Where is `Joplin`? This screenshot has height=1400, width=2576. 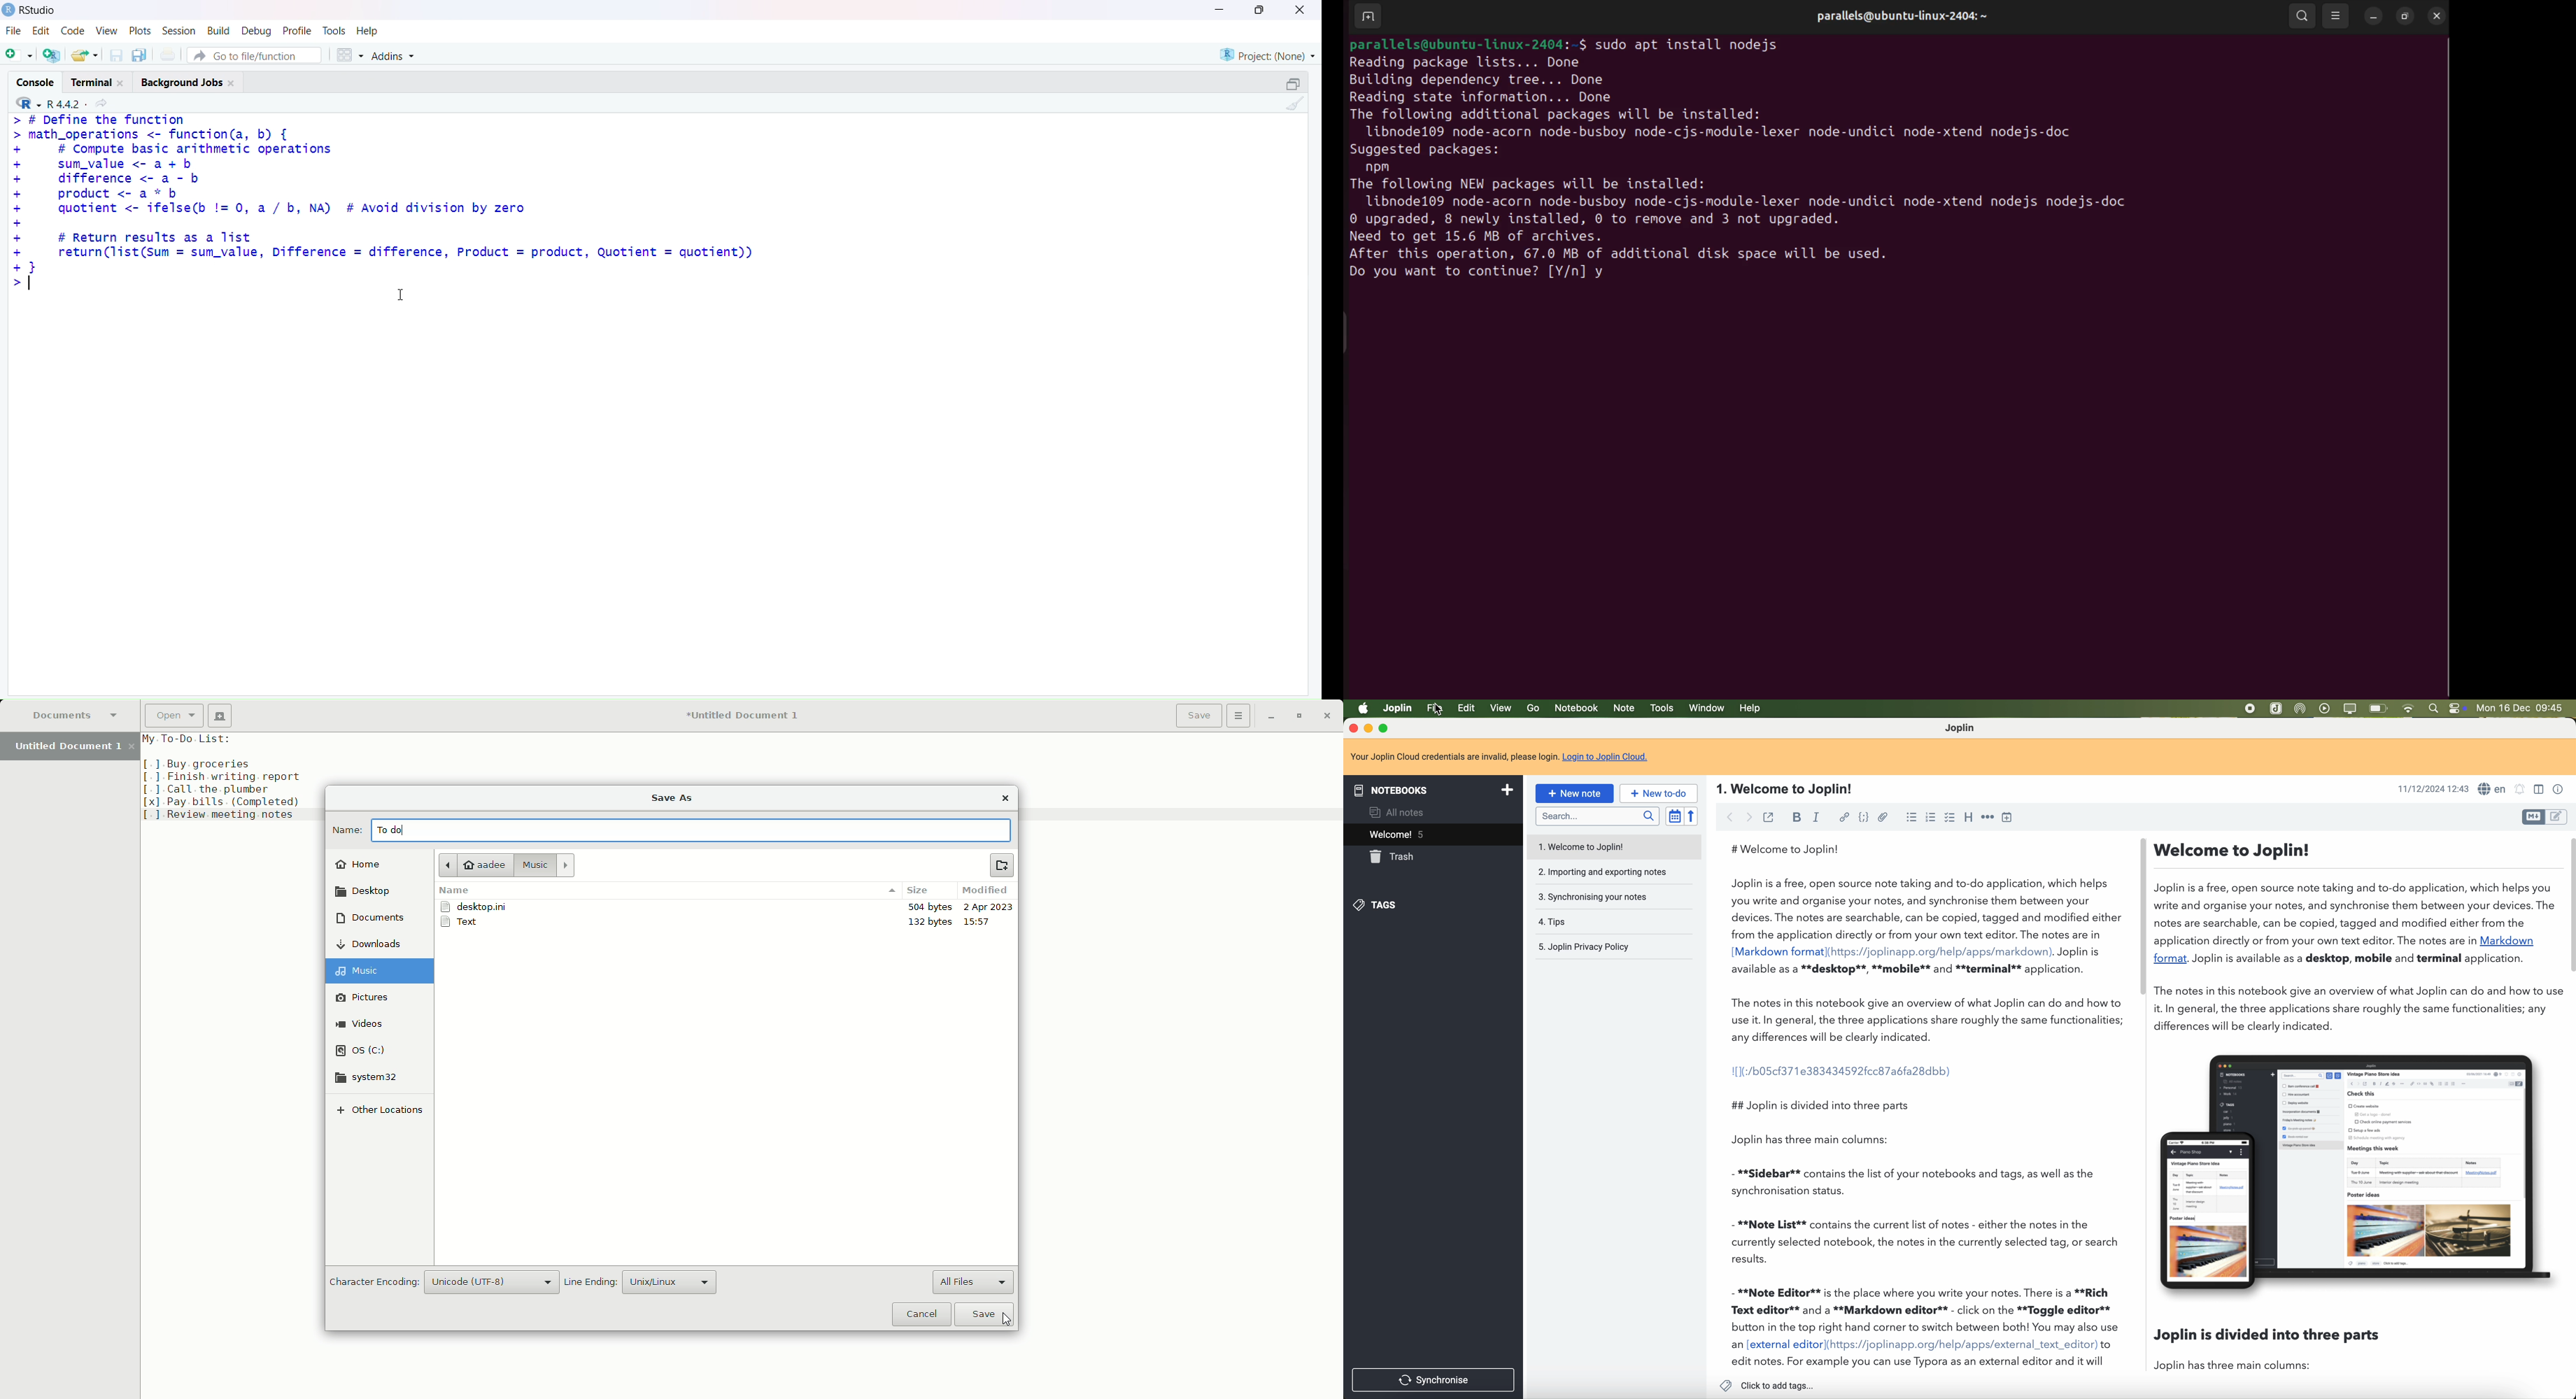
Joplin is located at coordinates (1398, 708).